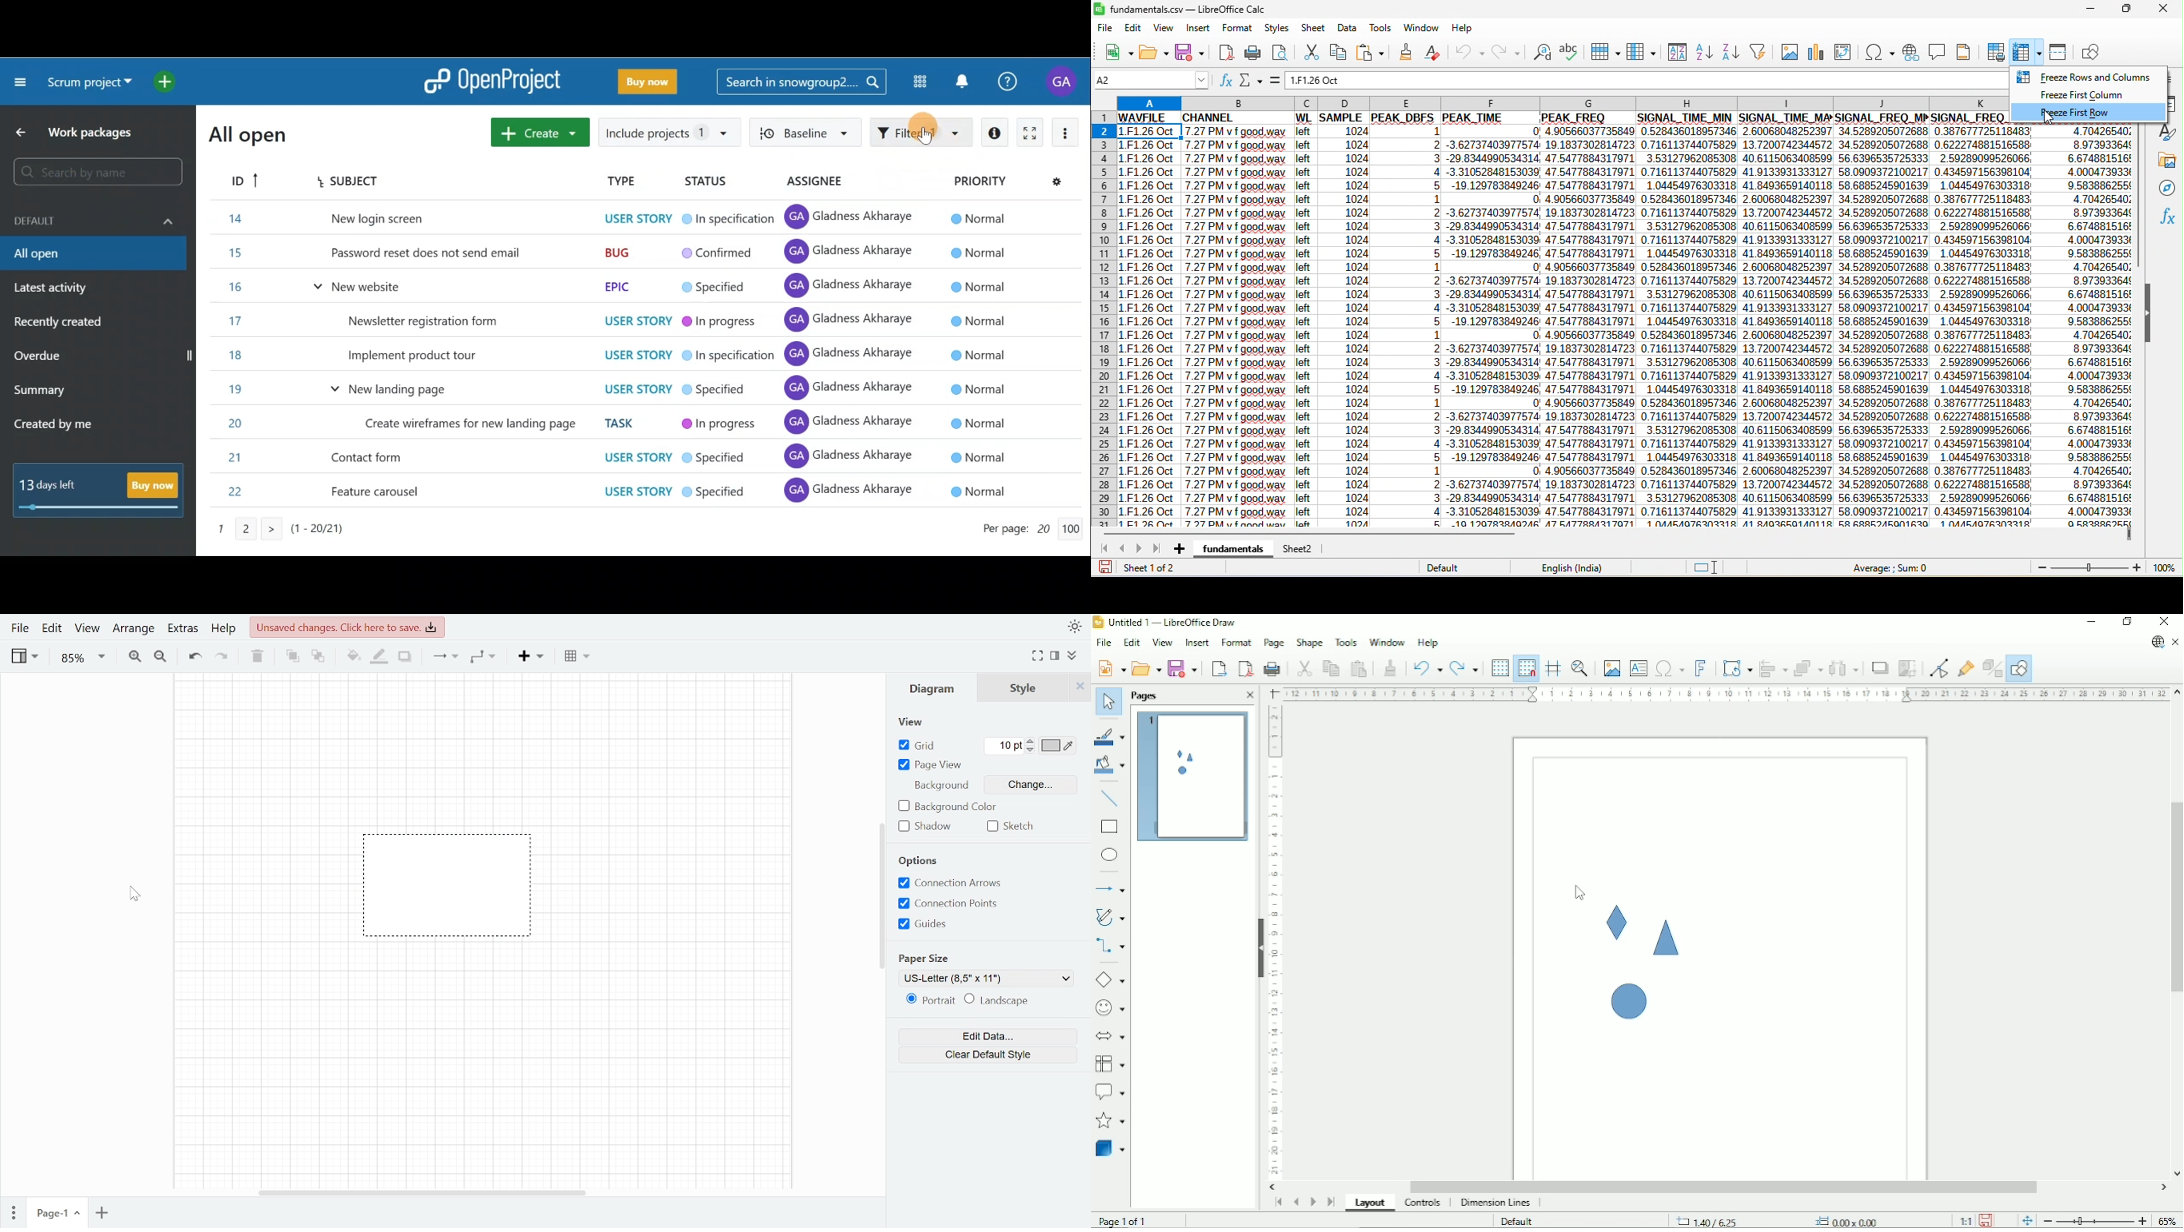 The width and height of the screenshot is (2184, 1232). Describe the element at coordinates (1938, 668) in the screenshot. I see `Toggle point edit mode` at that location.